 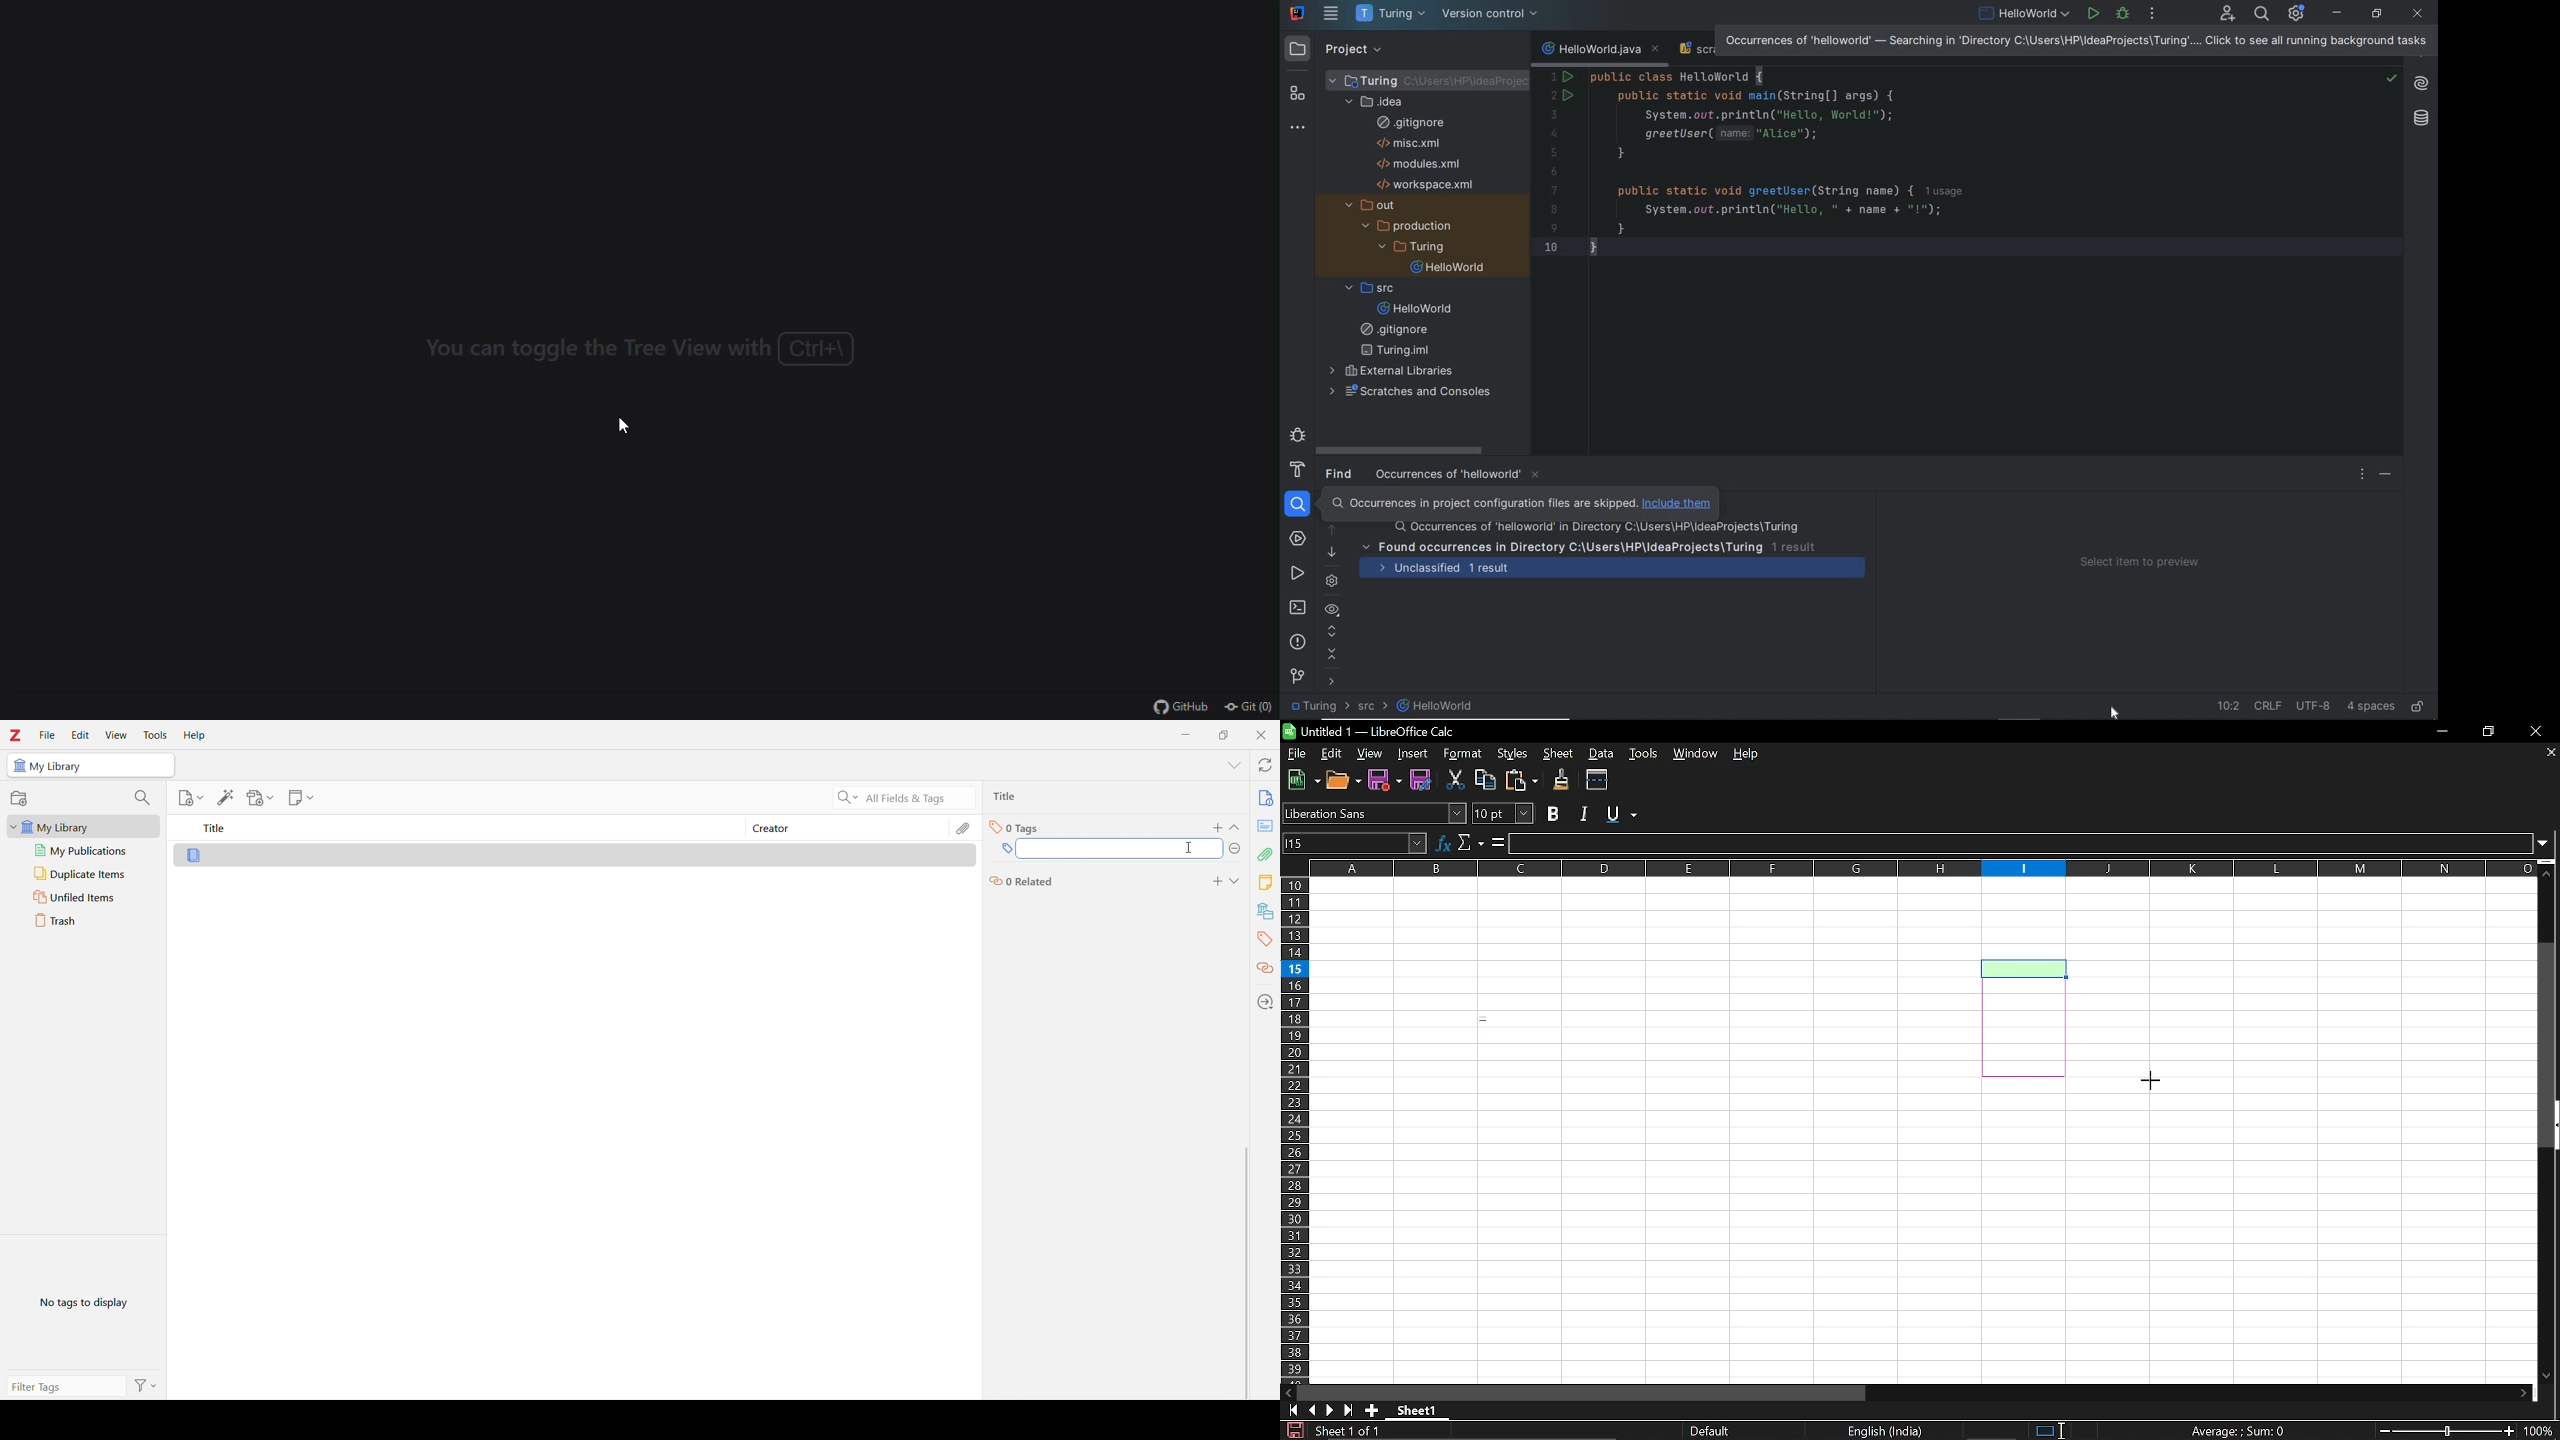 What do you see at coordinates (2301, 979) in the screenshot?
I see `Fillable cells` at bounding box center [2301, 979].